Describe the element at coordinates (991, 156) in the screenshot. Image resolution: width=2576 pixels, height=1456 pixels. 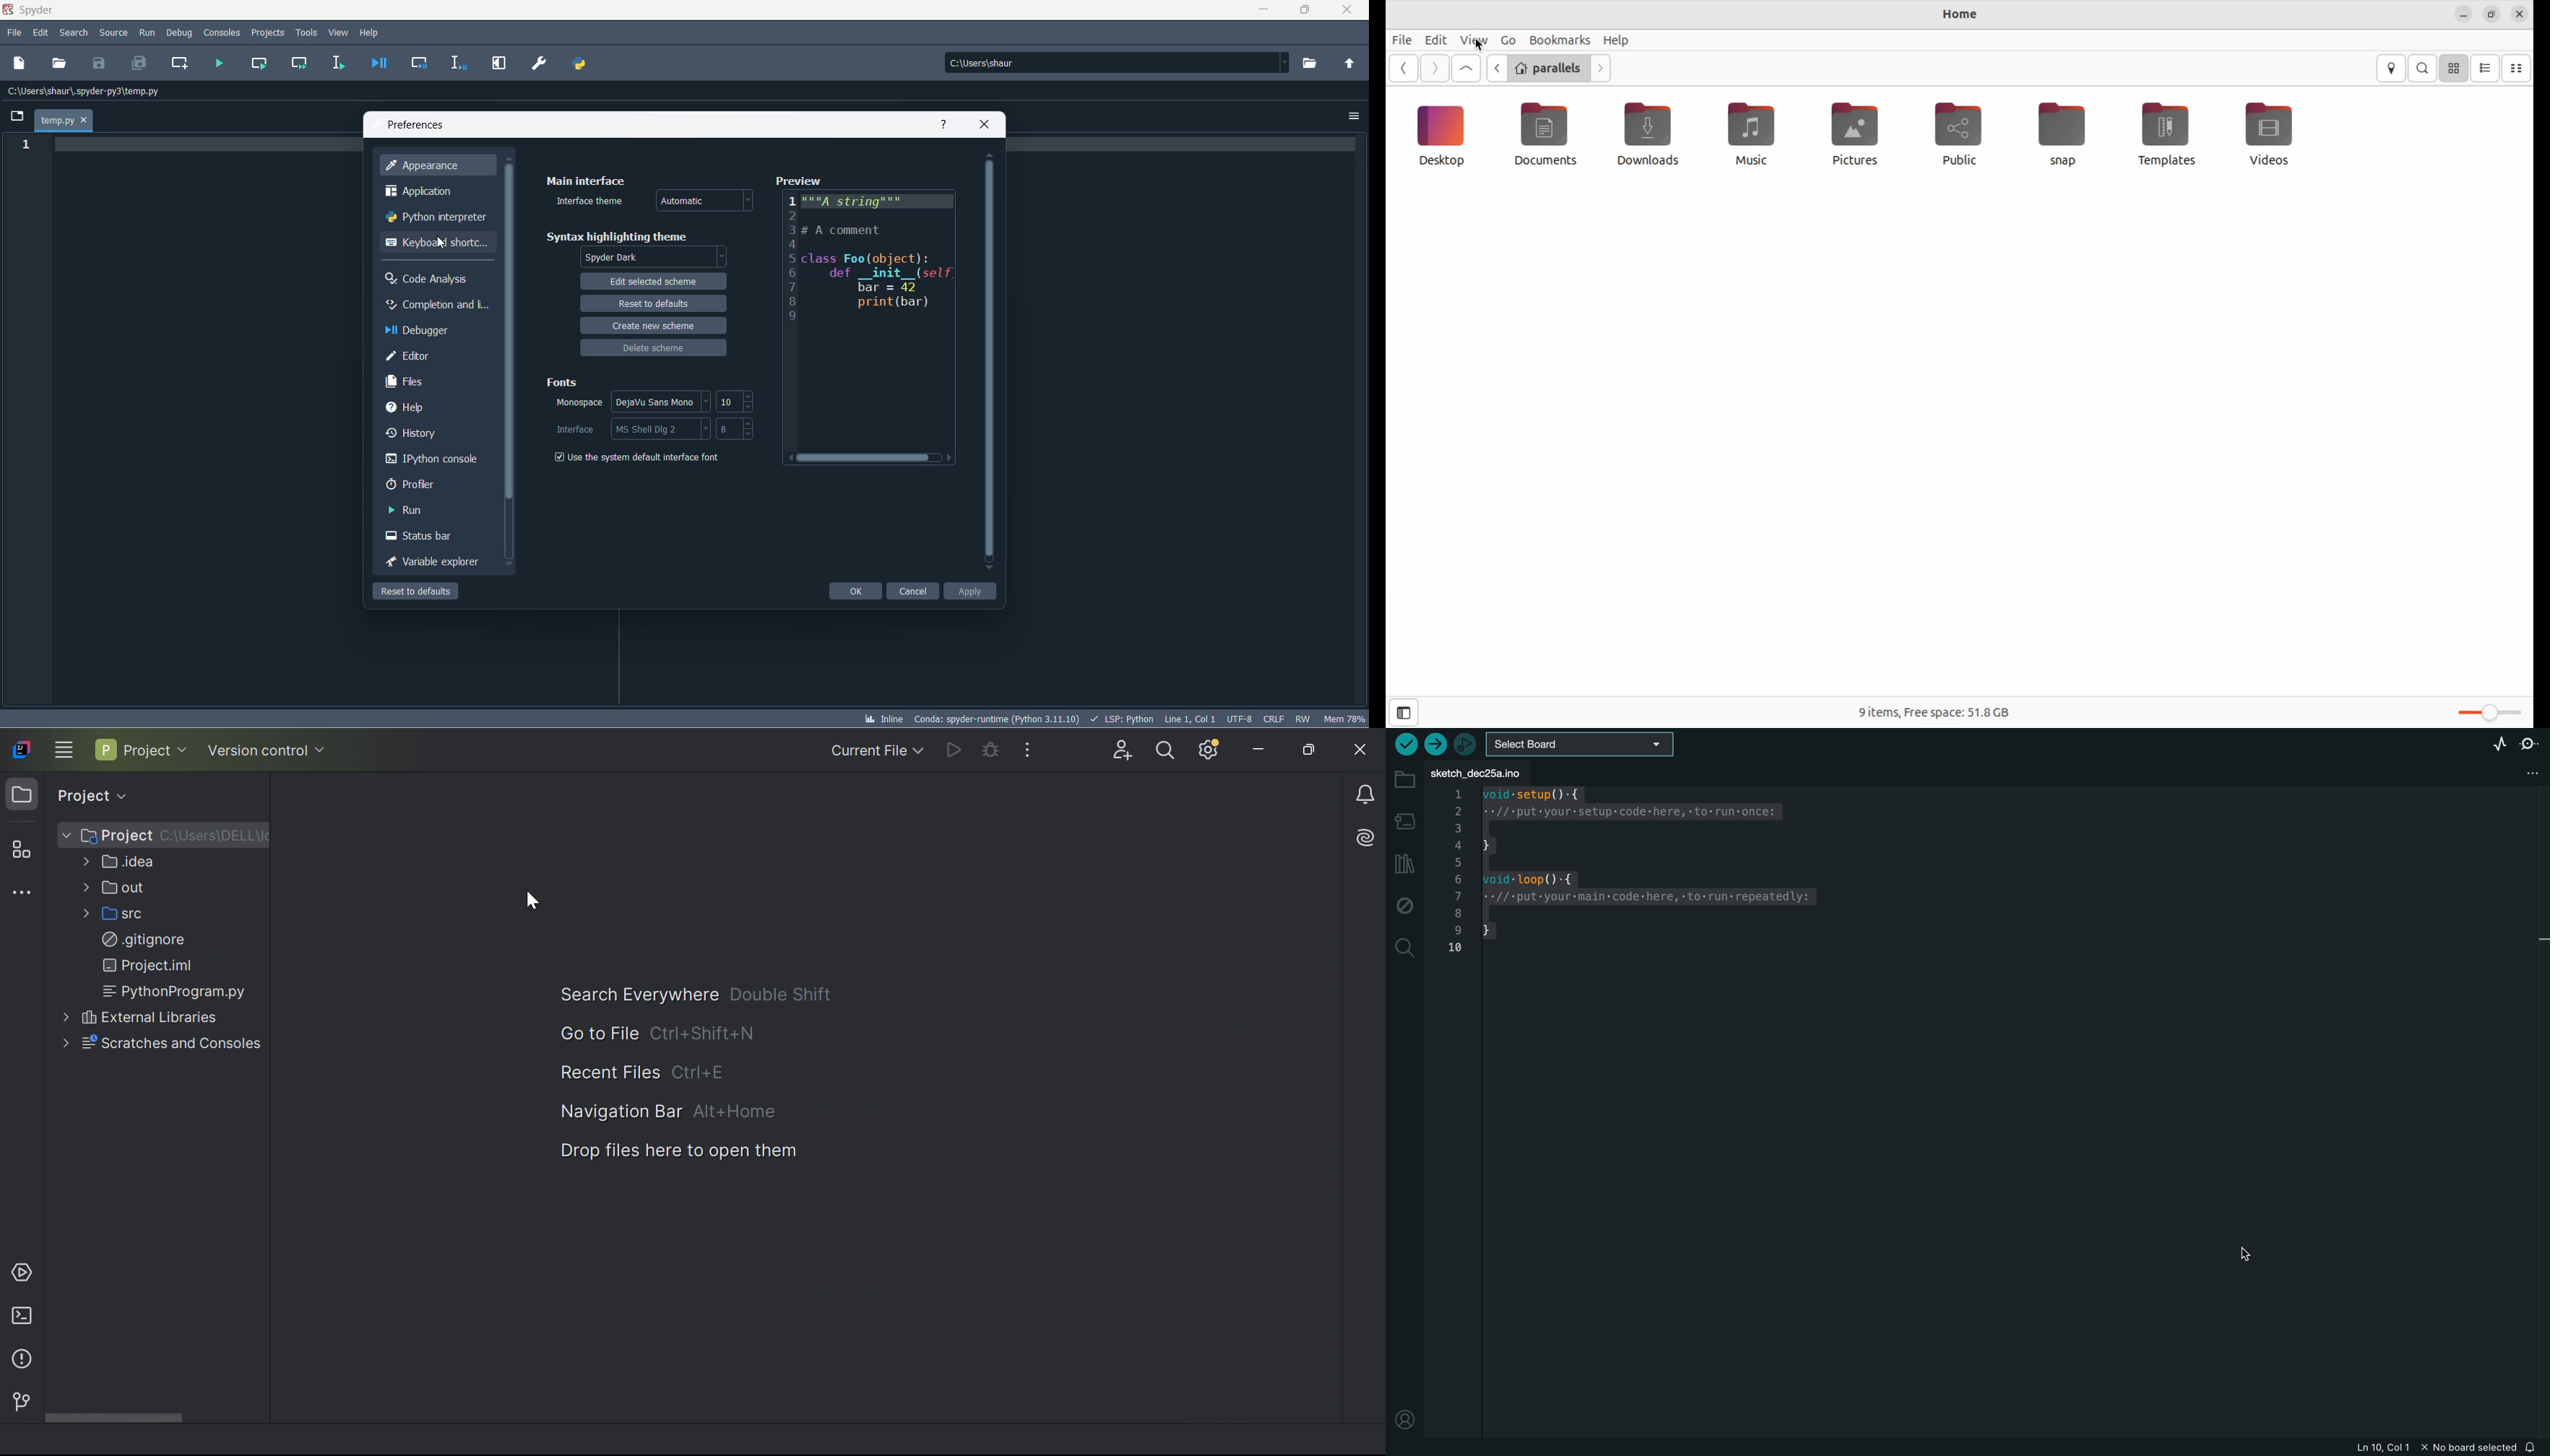
I see `move up` at that location.